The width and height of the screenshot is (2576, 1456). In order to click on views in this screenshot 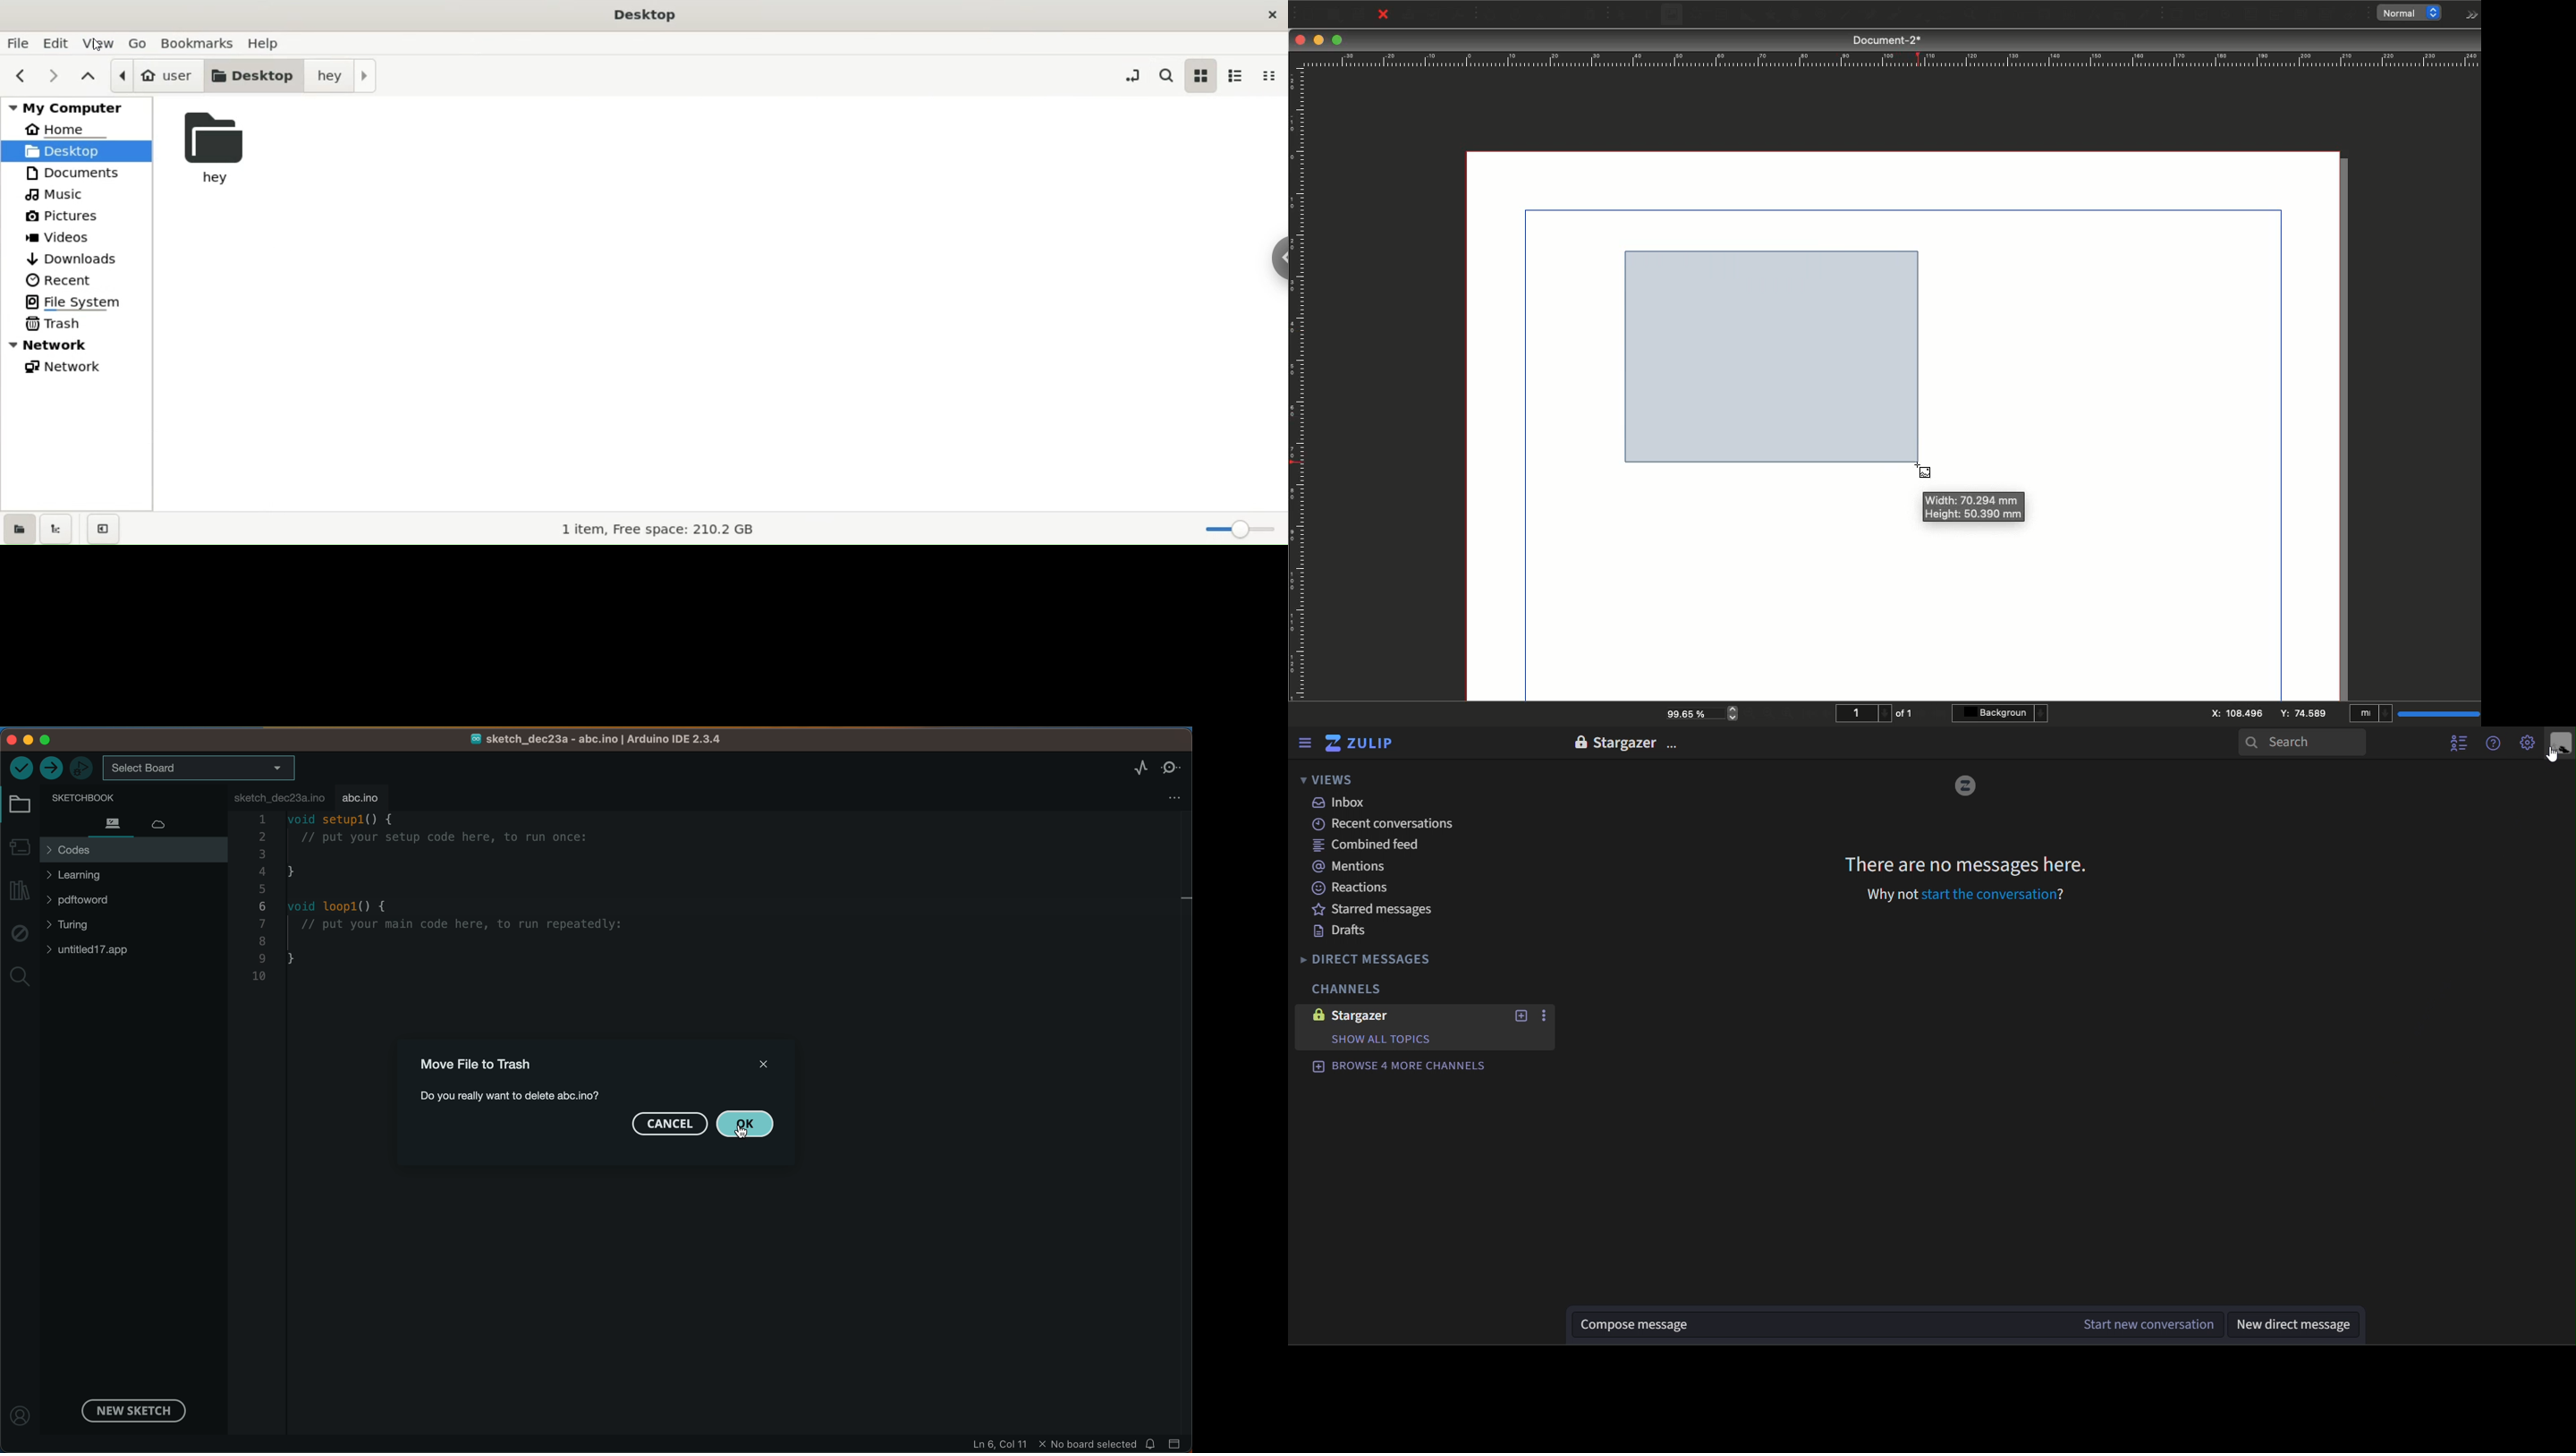, I will do `click(1327, 779)`.